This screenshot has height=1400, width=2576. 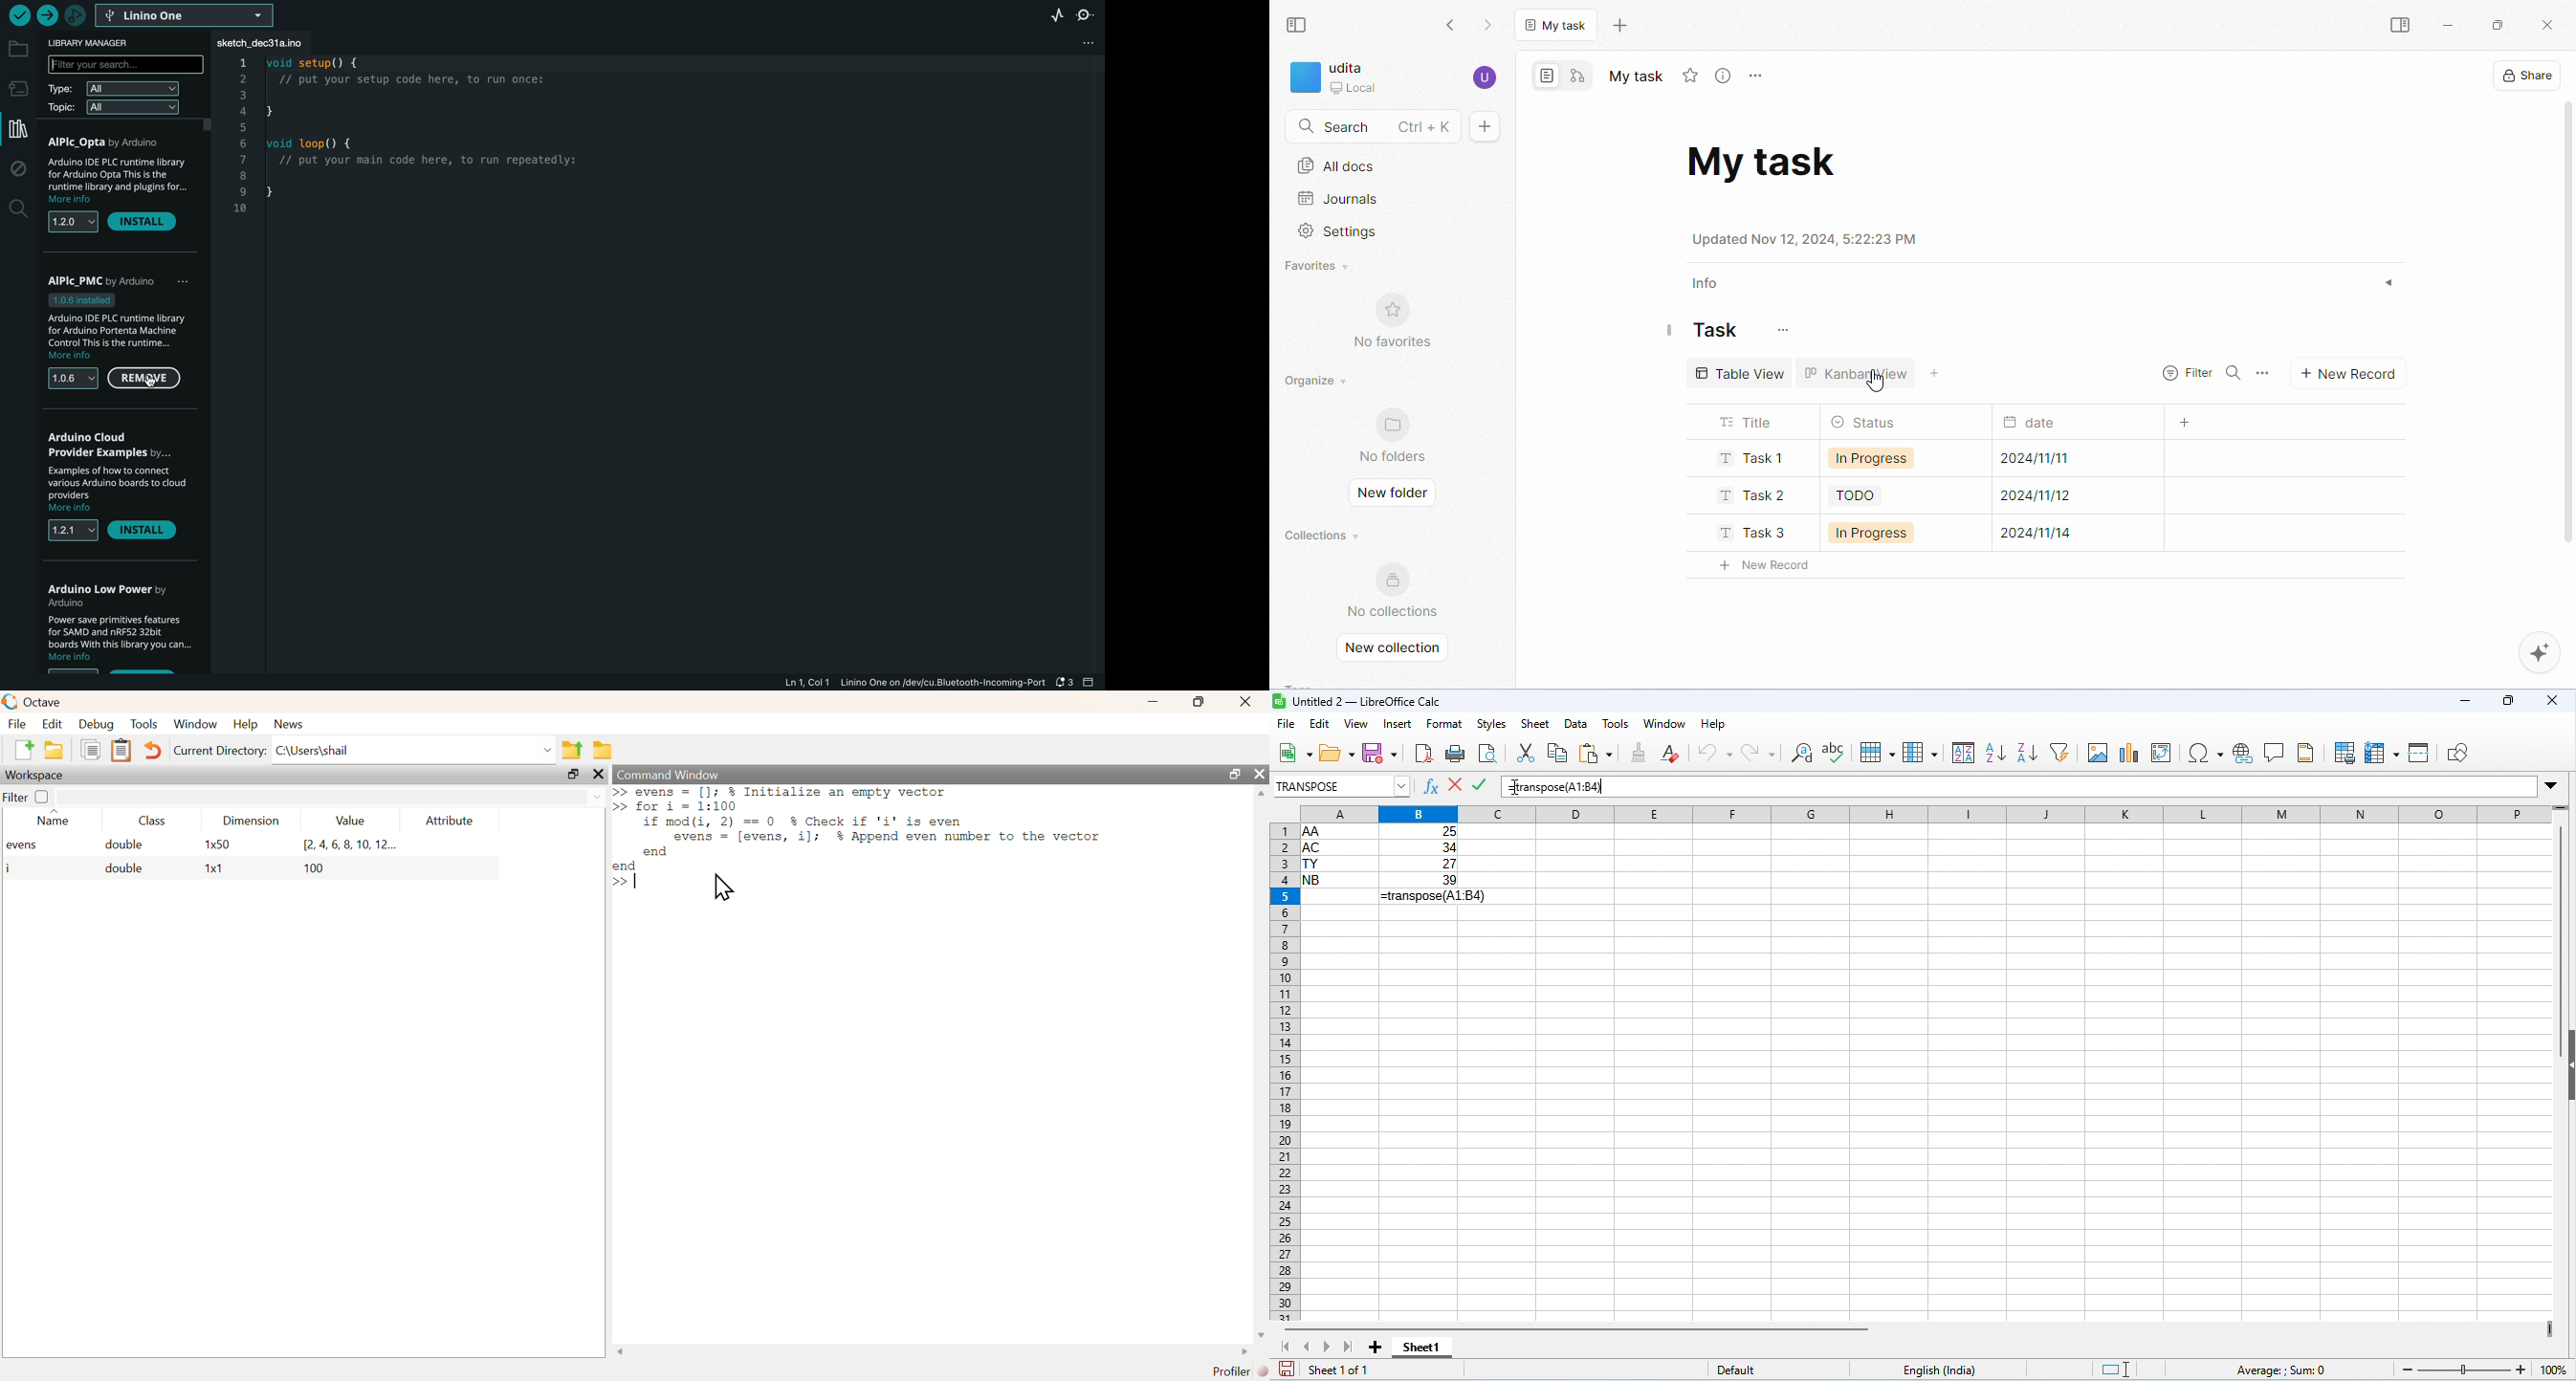 I want to click on new script, so click(x=24, y=751).